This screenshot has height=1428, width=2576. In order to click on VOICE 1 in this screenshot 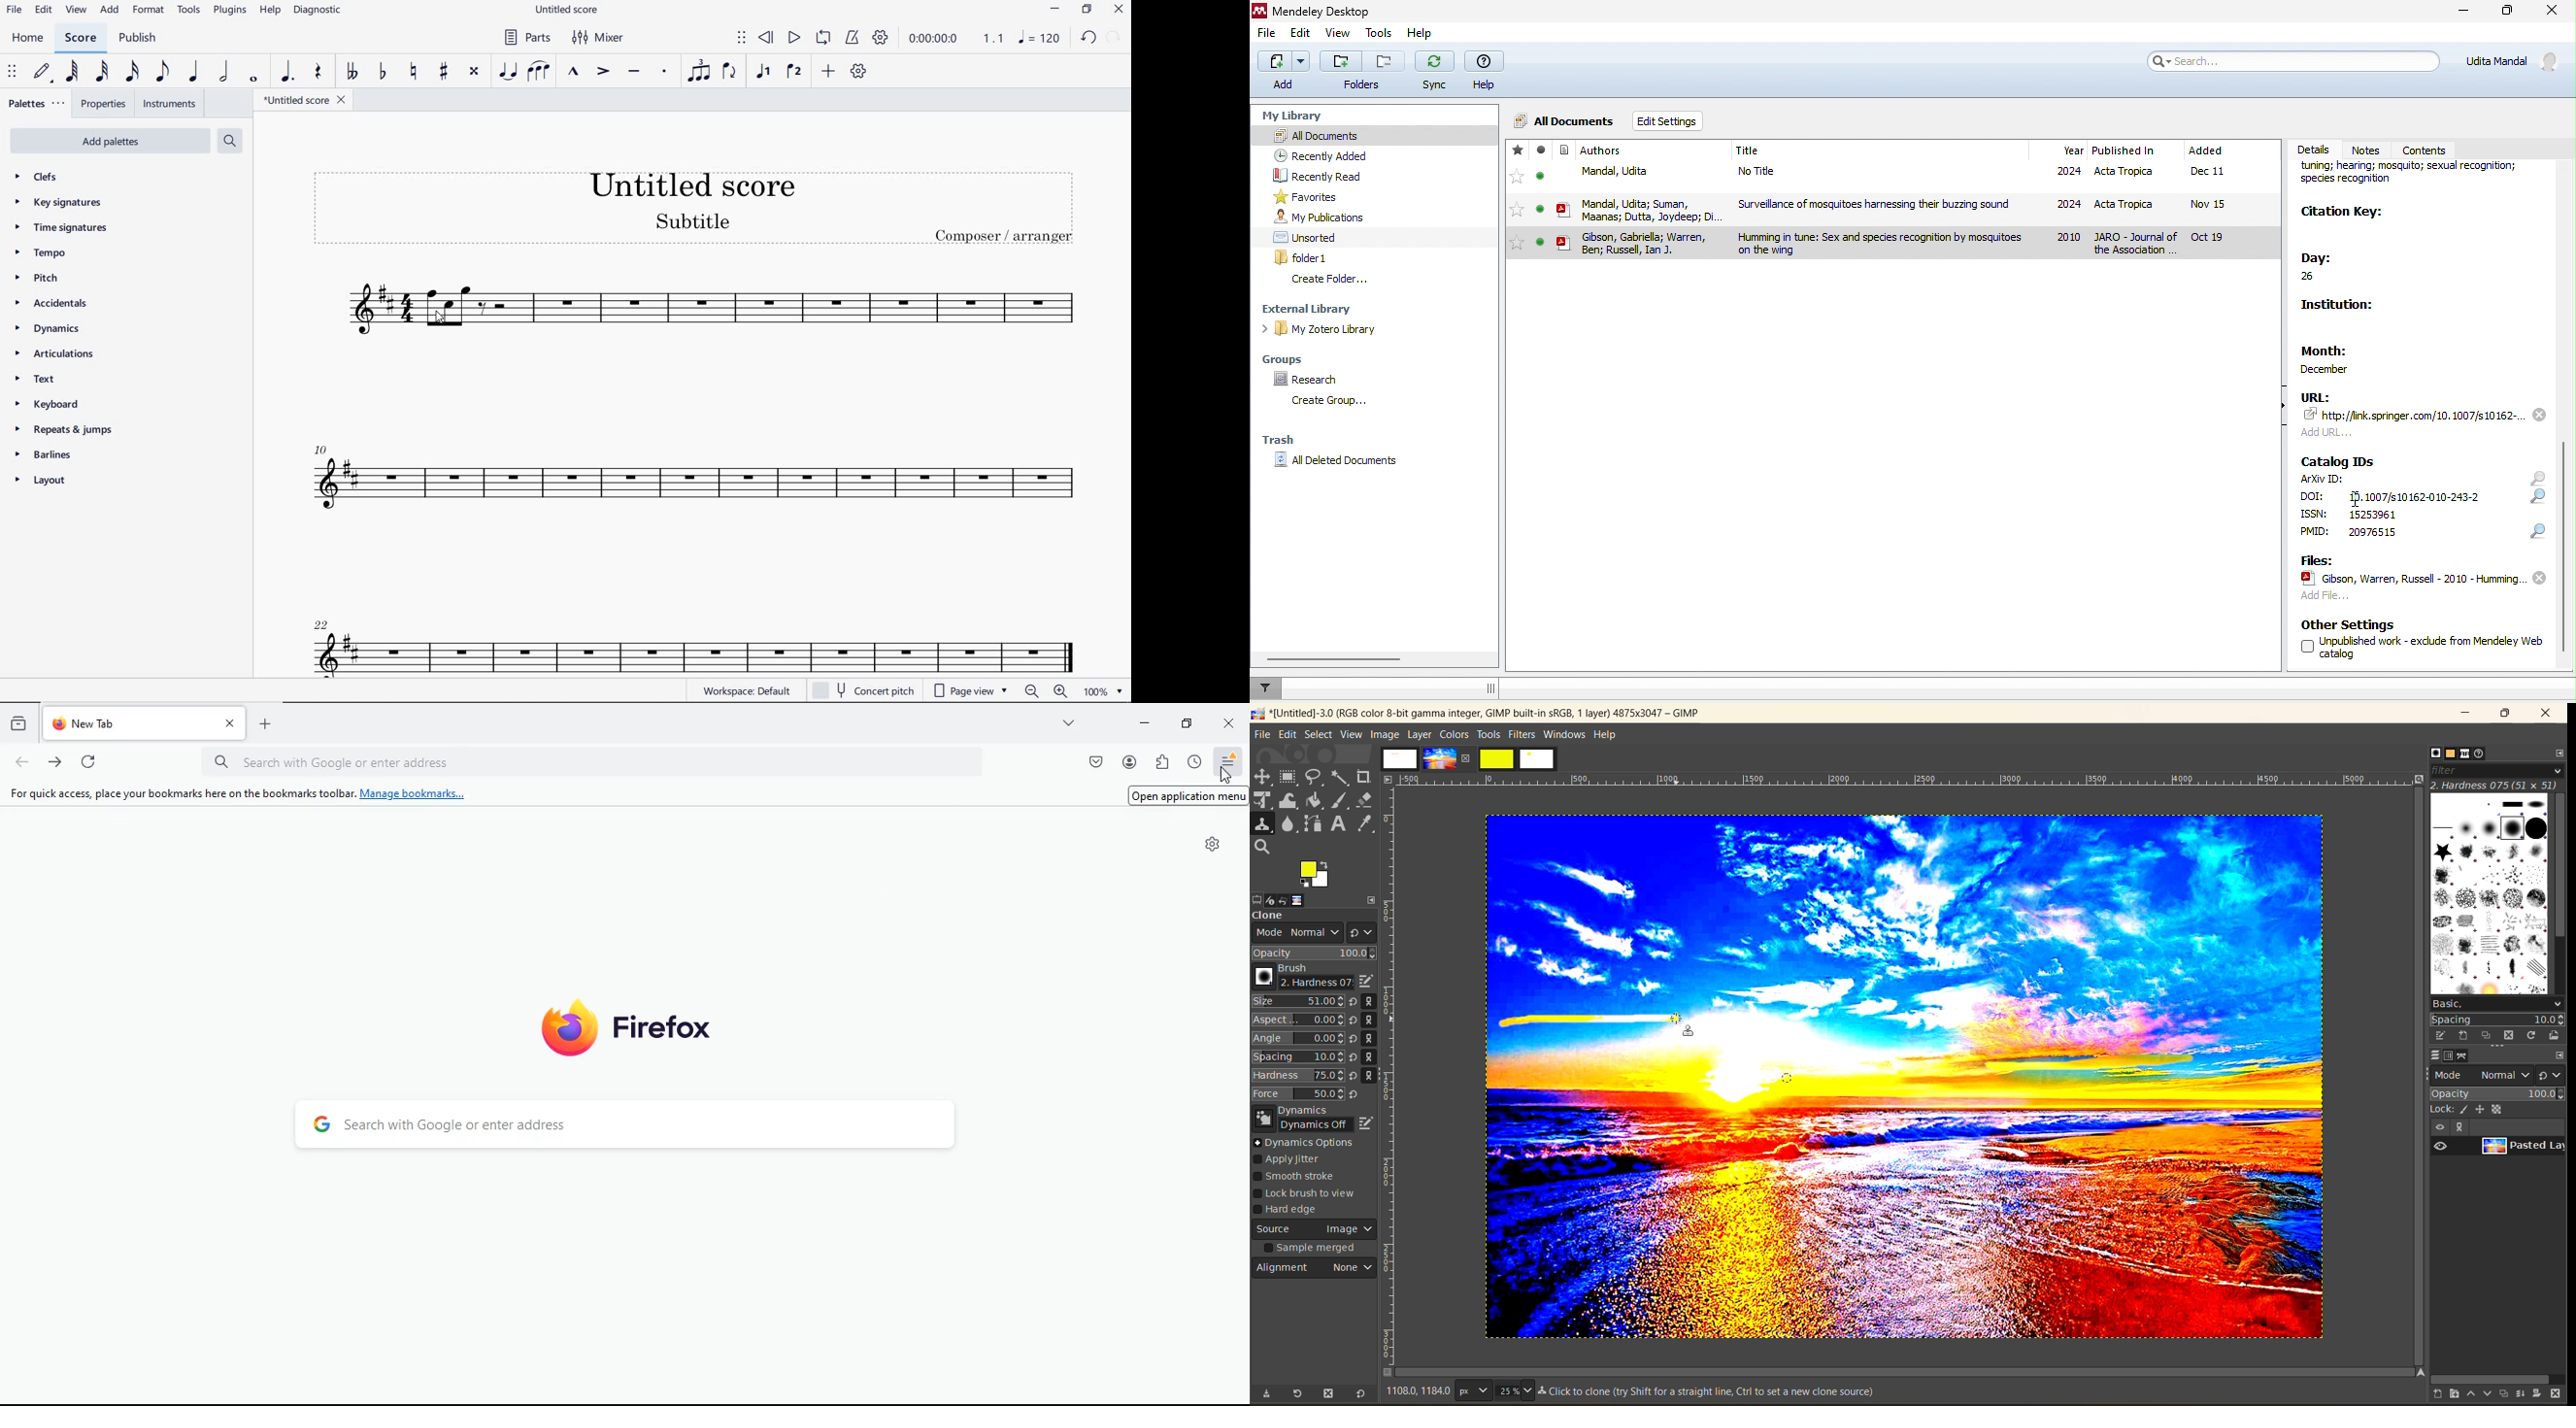, I will do `click(764, 72)`.